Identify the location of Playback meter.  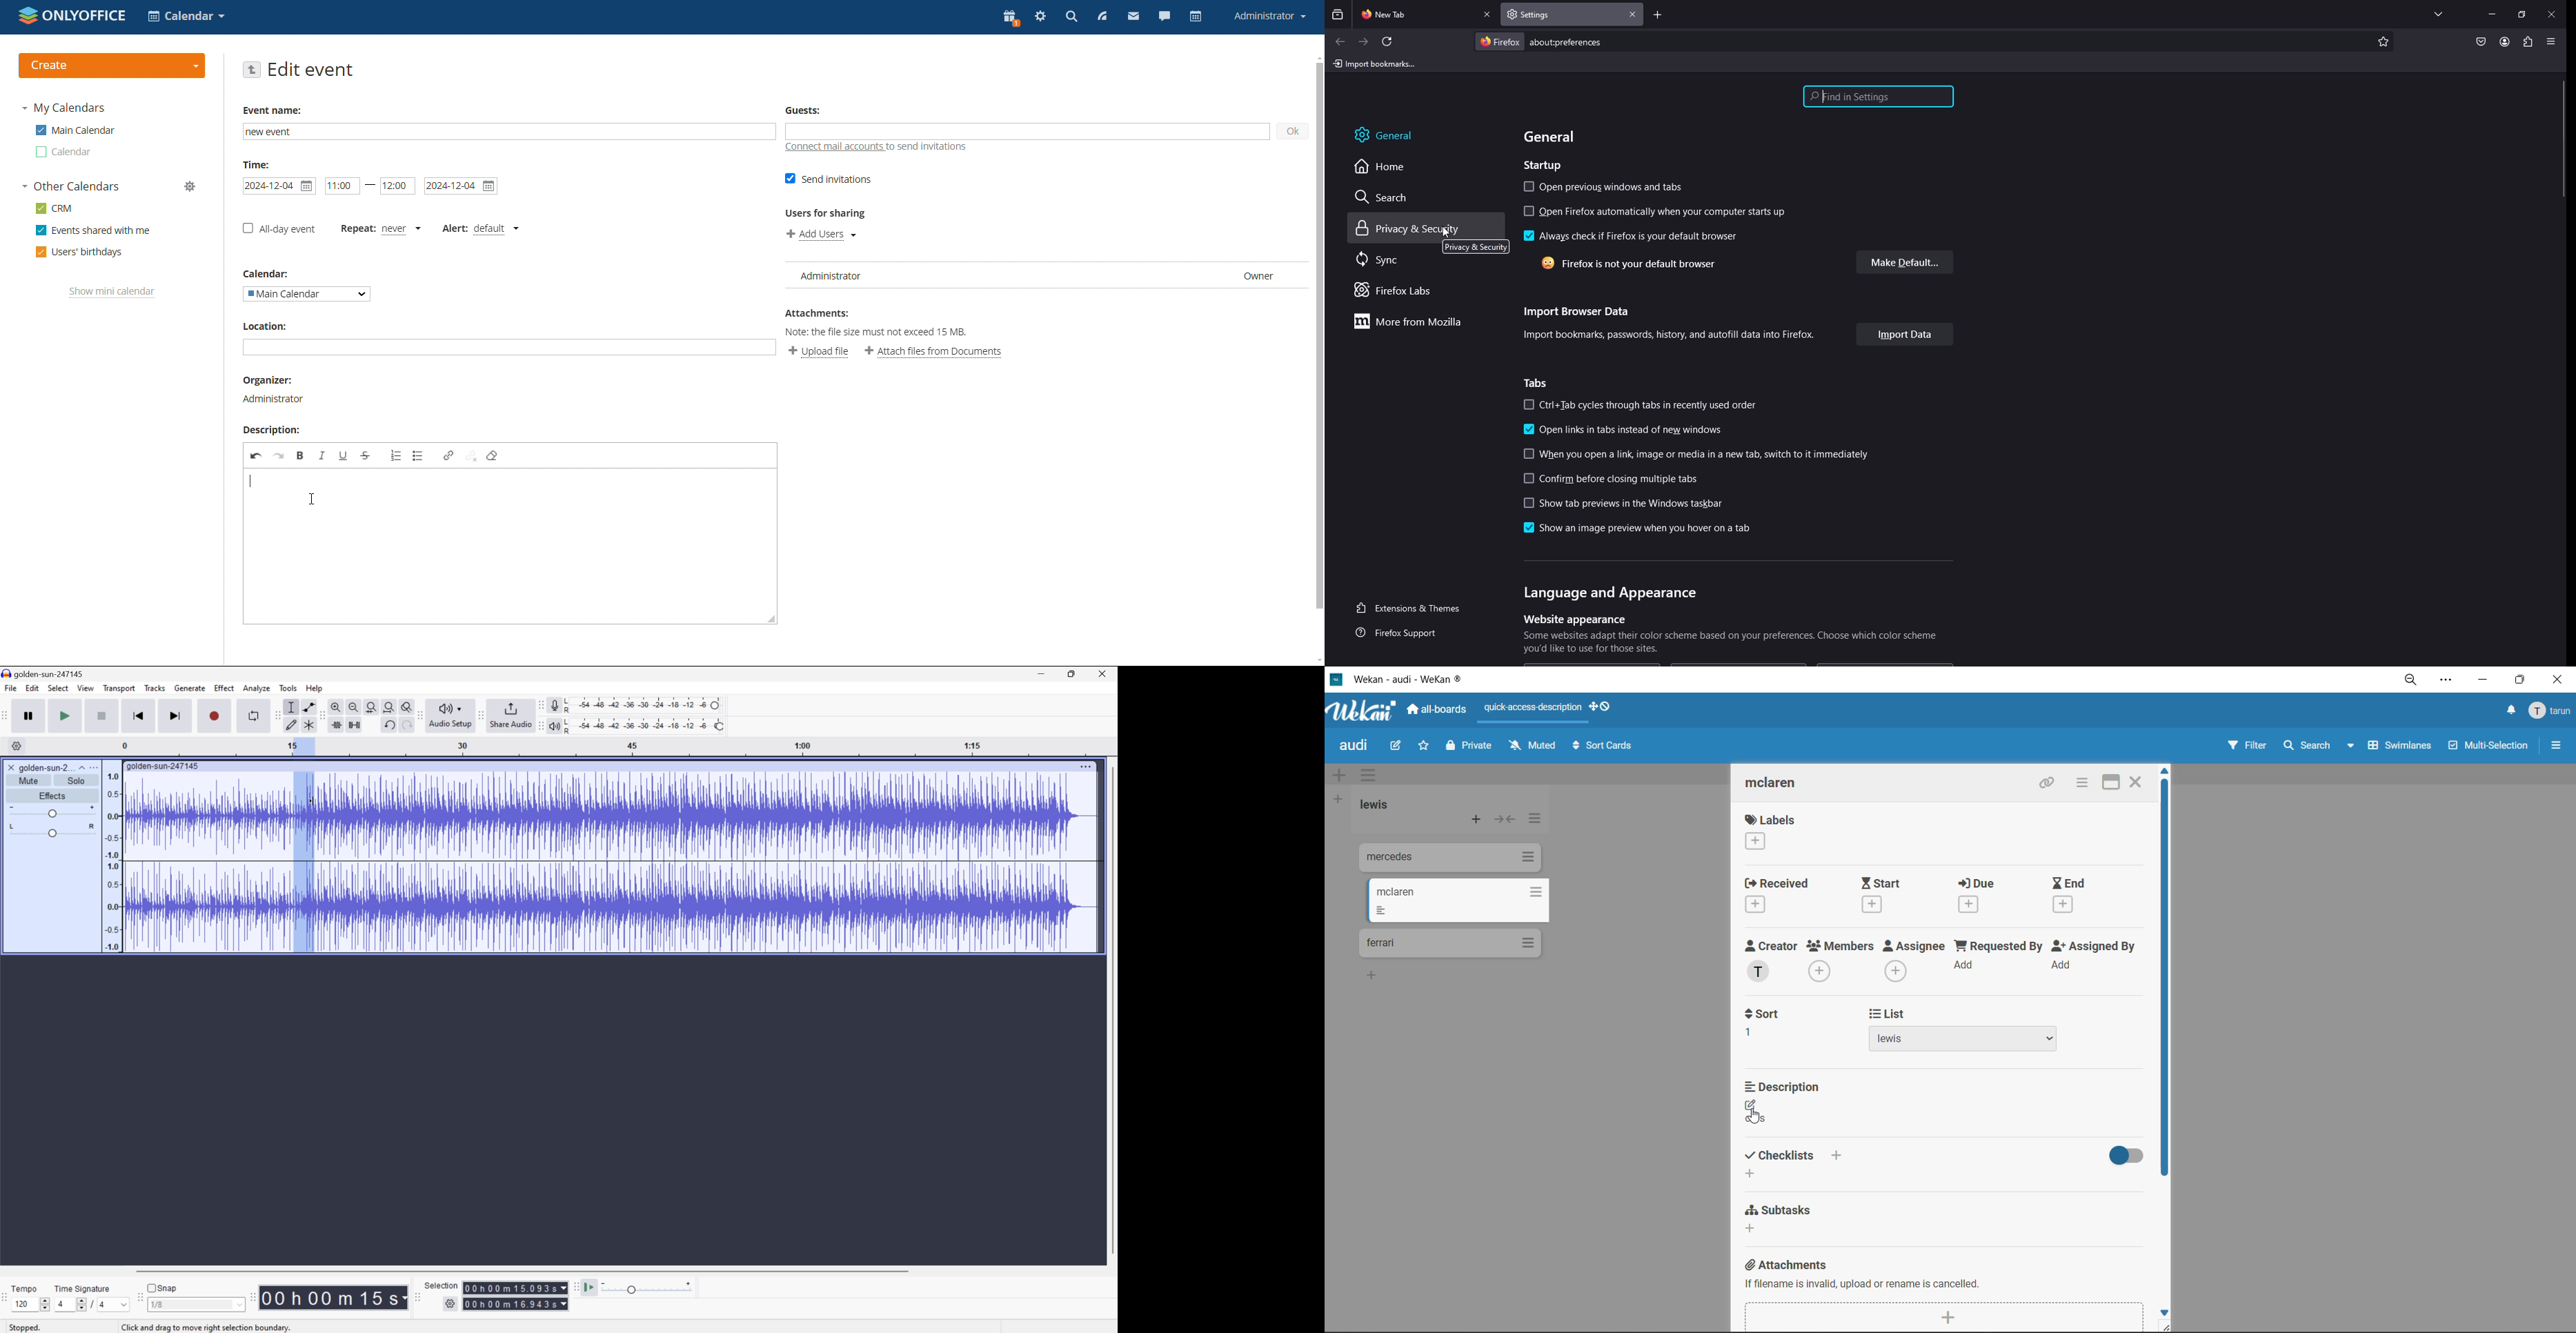
(553, 727).